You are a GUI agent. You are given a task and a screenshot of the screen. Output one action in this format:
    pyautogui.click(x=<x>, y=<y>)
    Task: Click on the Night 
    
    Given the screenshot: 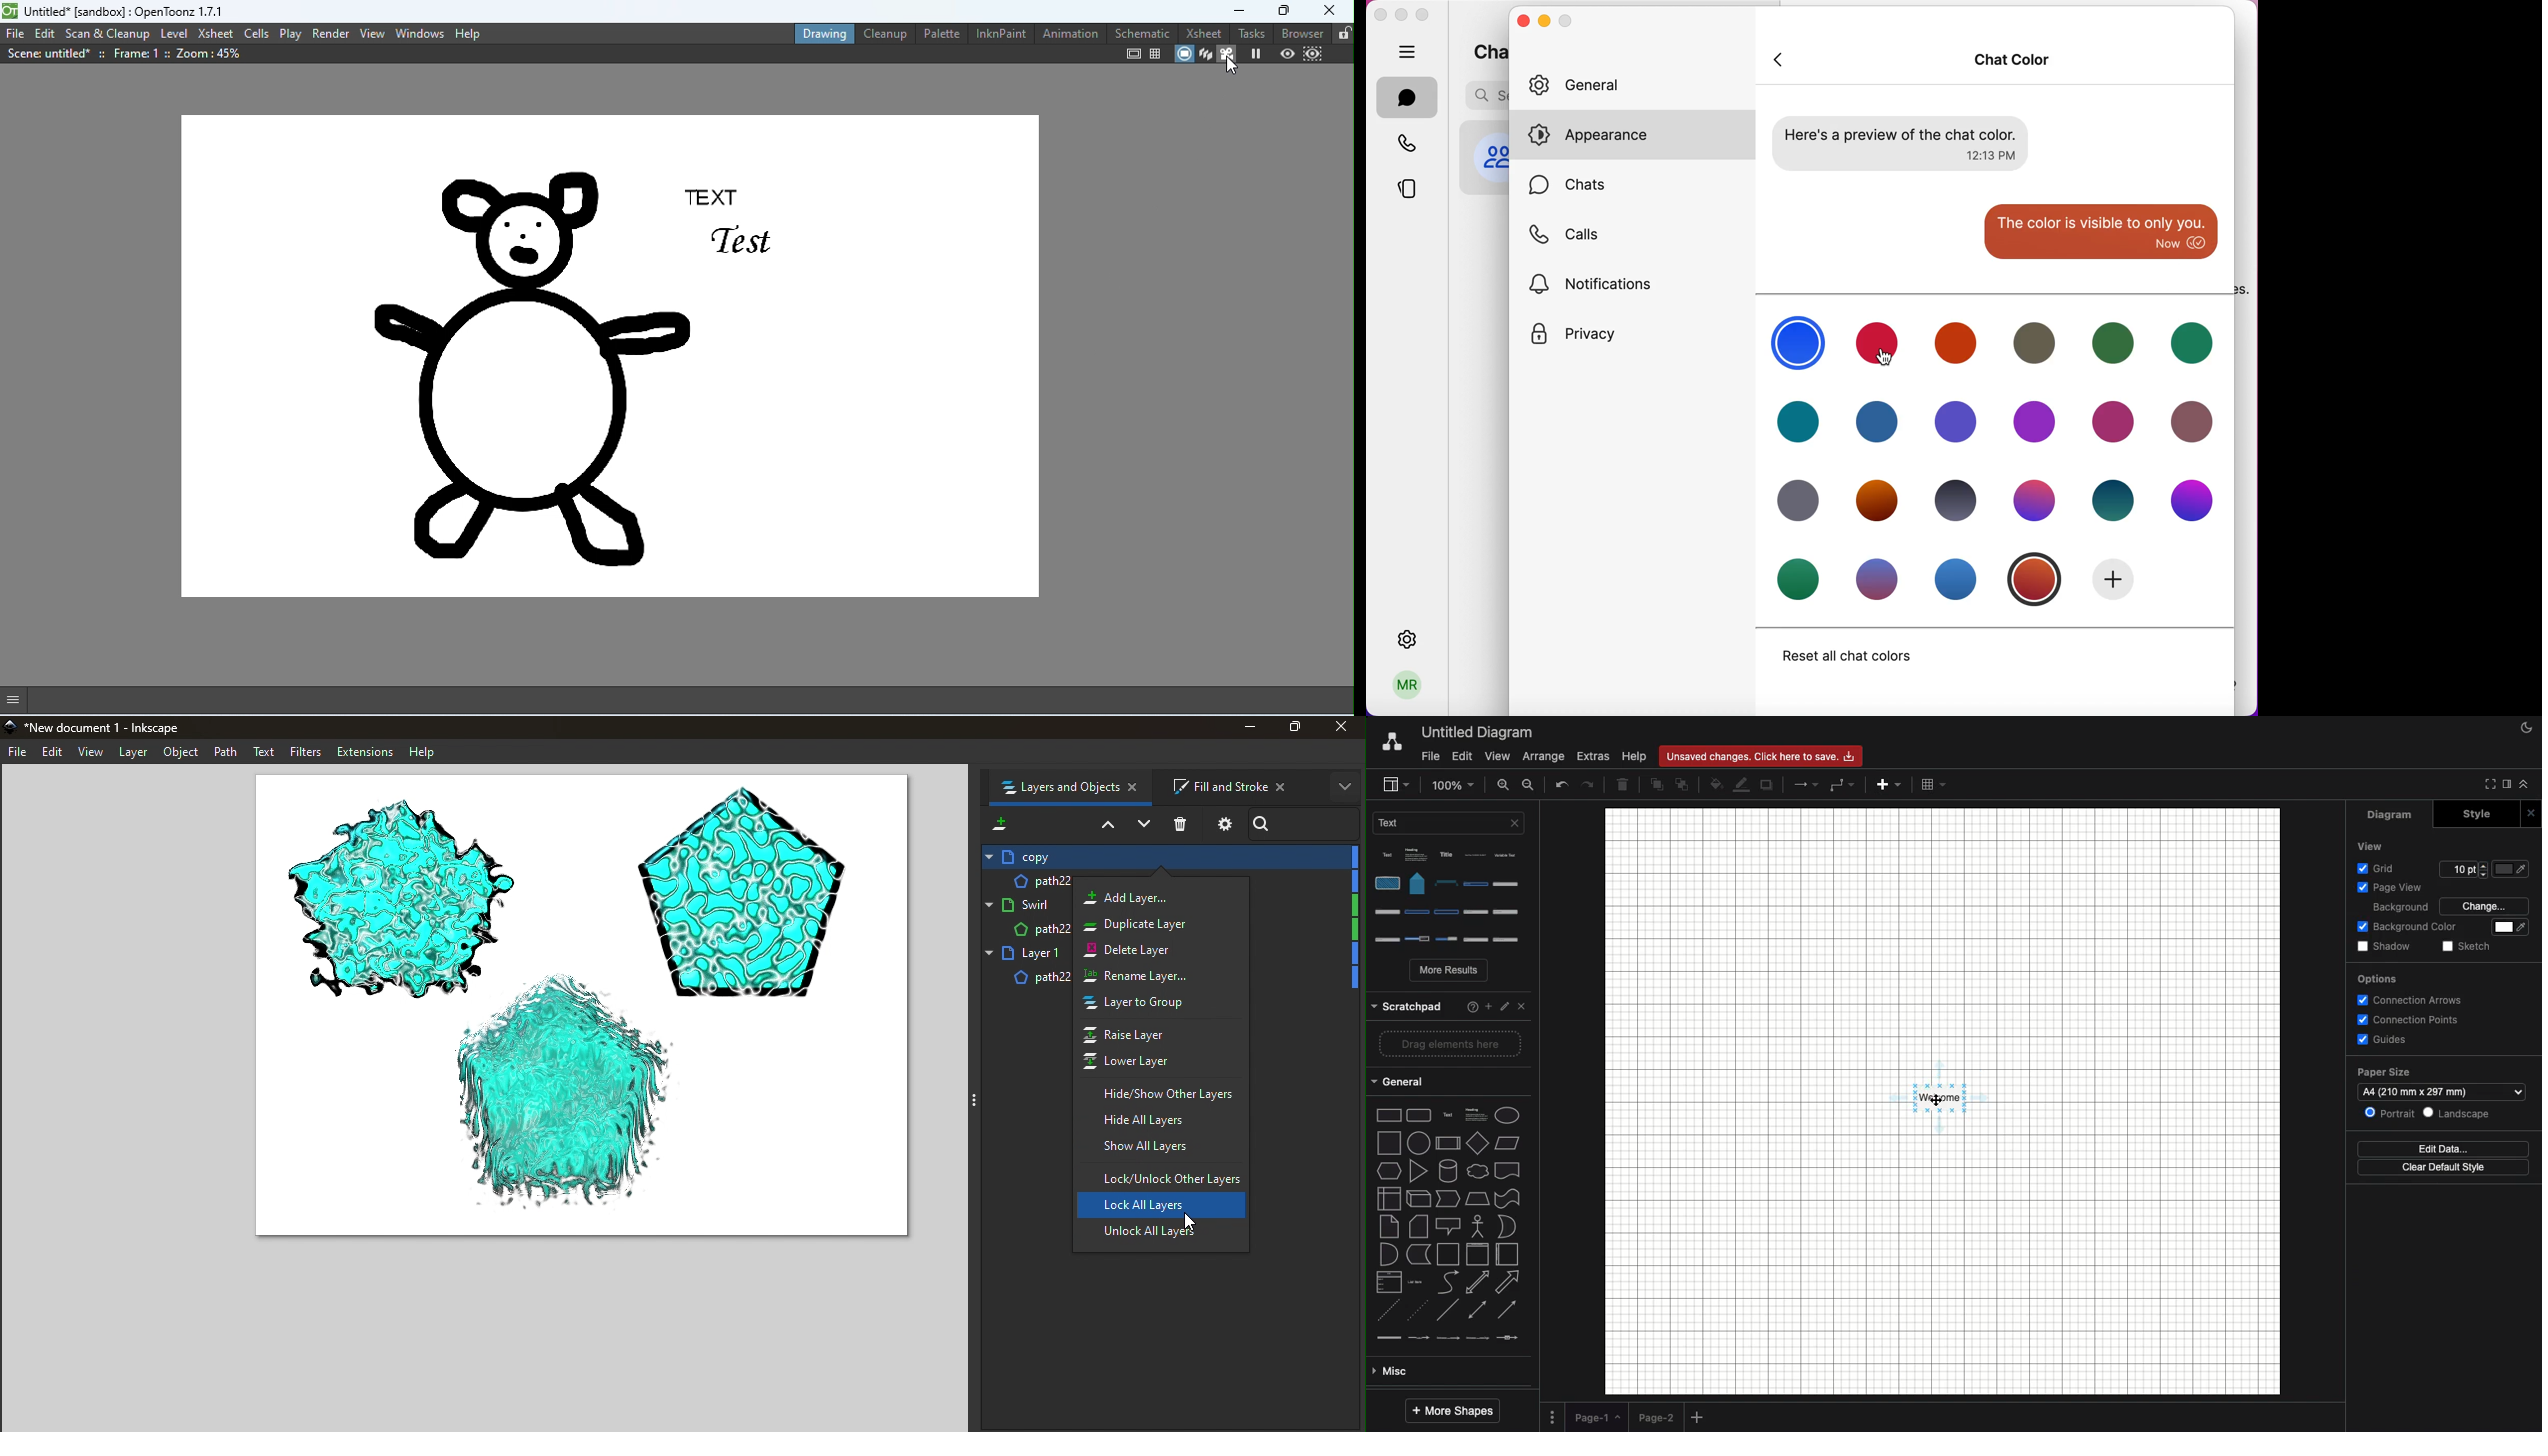 What is the action you would take?
    pyautogui.click(x=2528, y=727)
    